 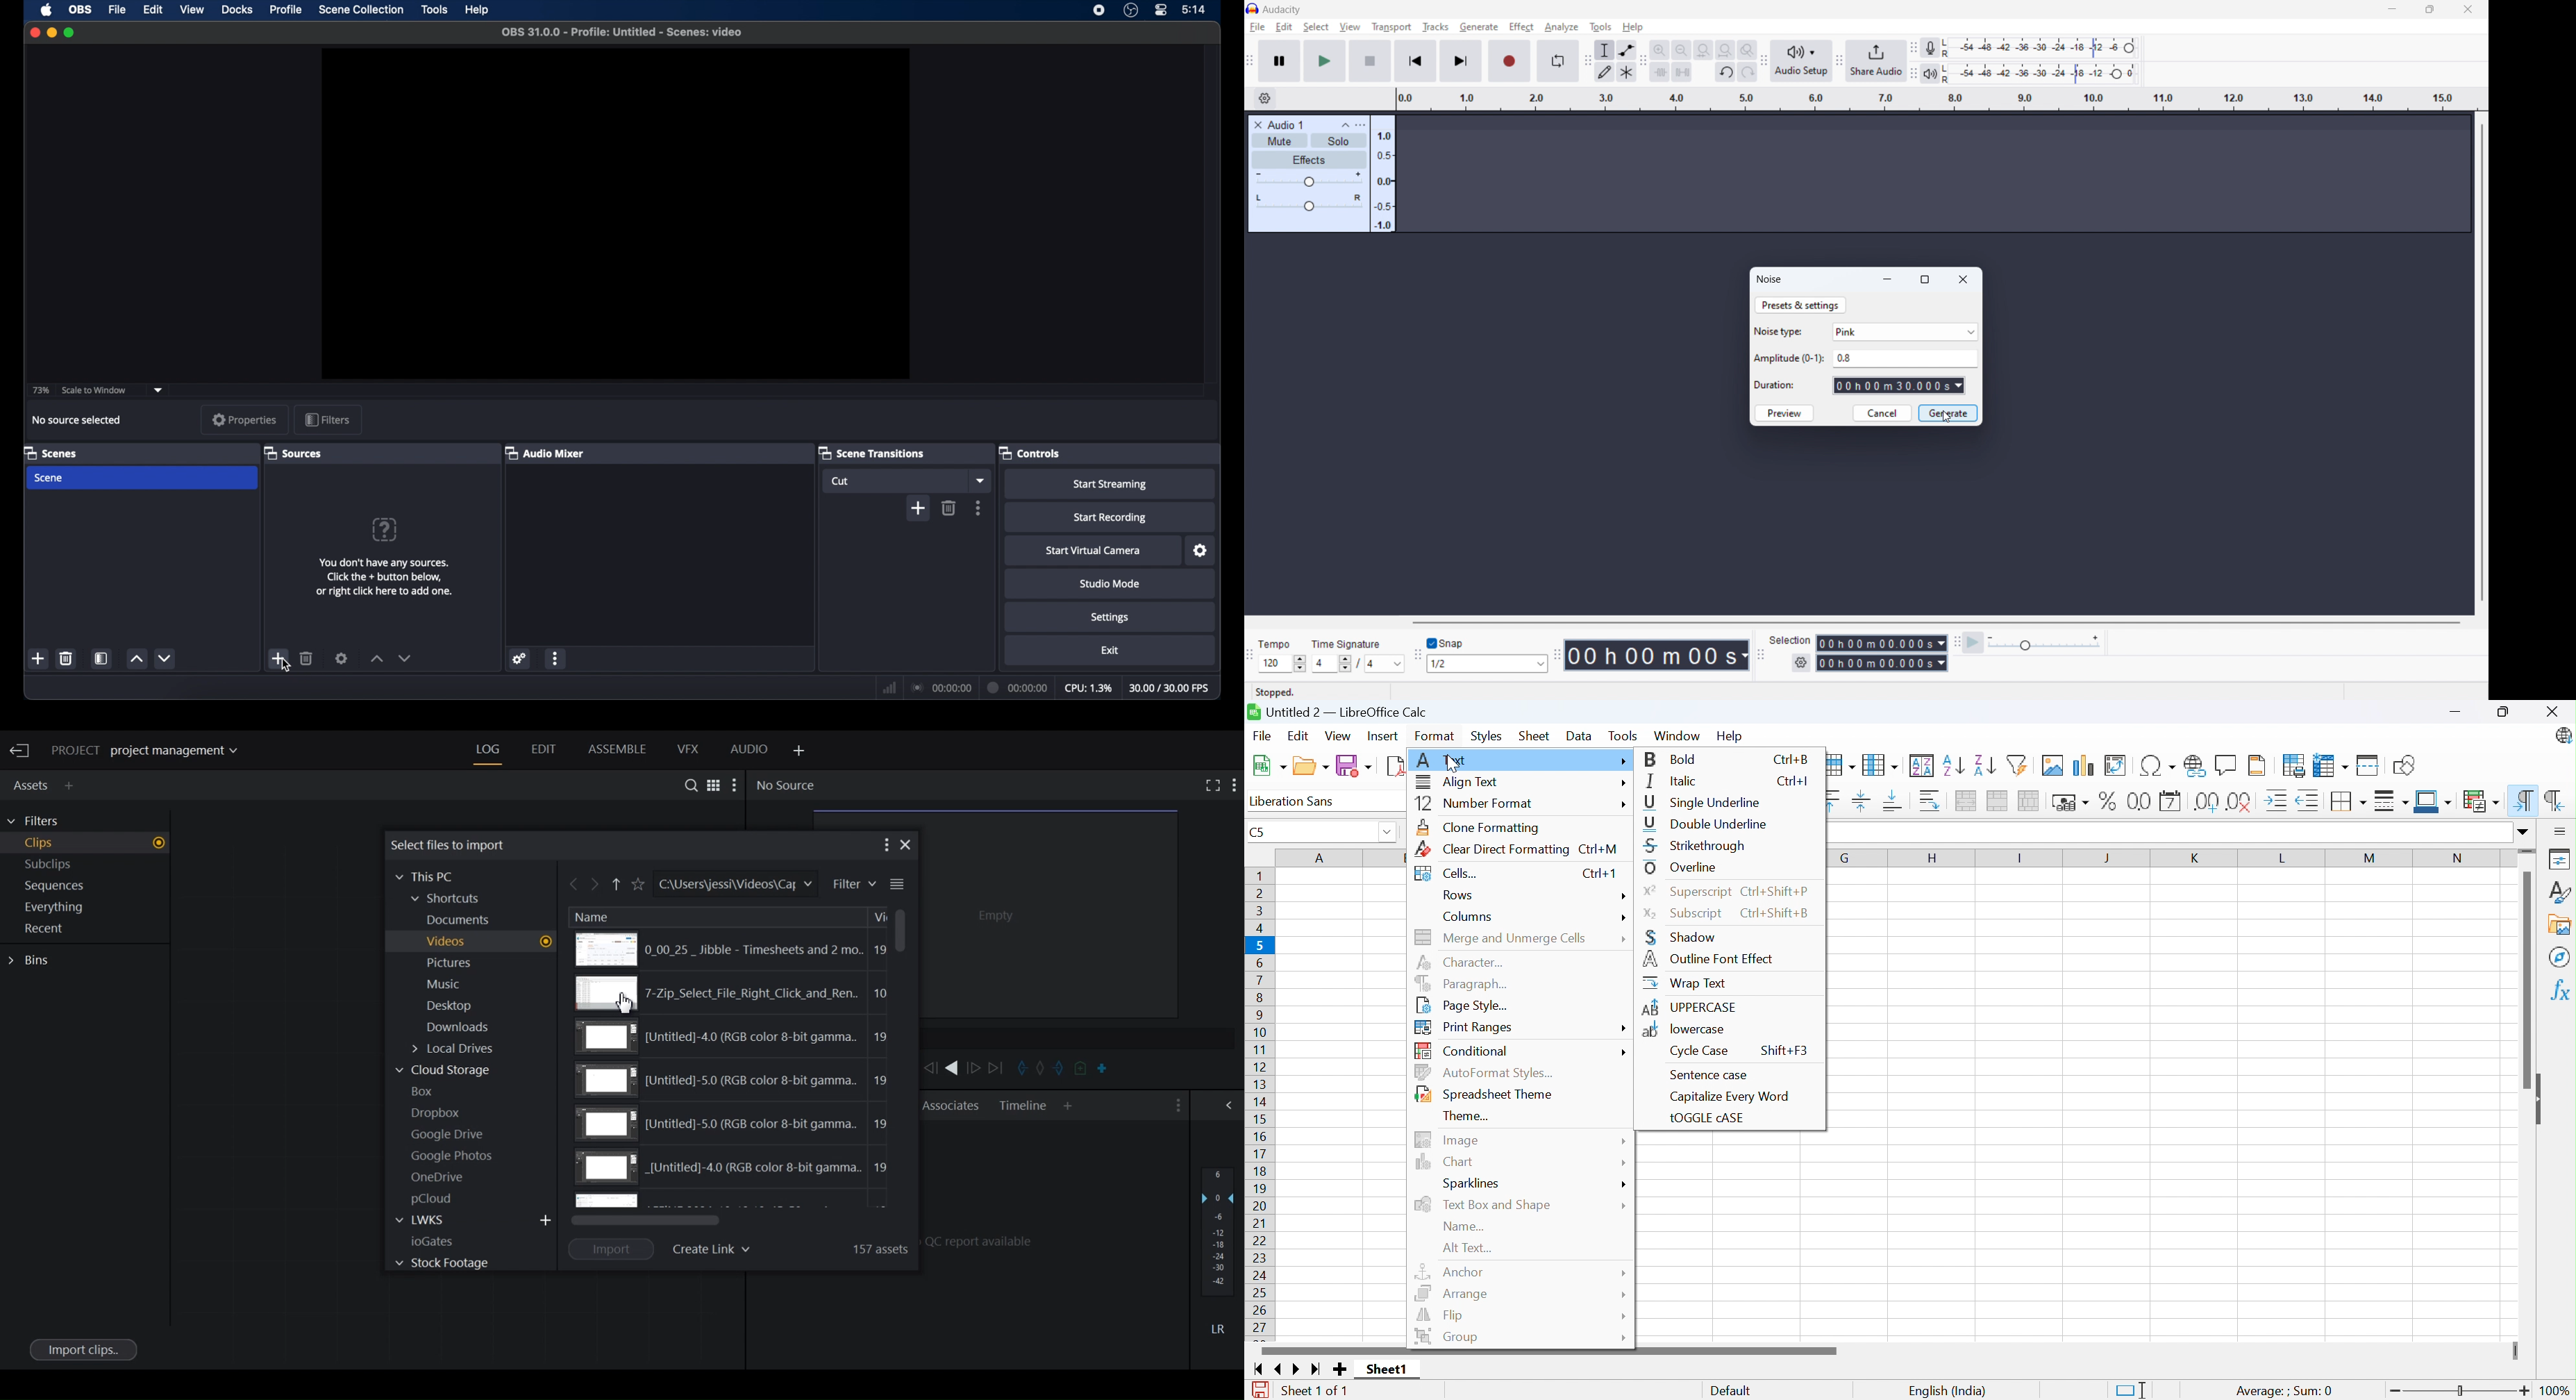 I want to click on Shift F#, so click(x=1787, y=1049).